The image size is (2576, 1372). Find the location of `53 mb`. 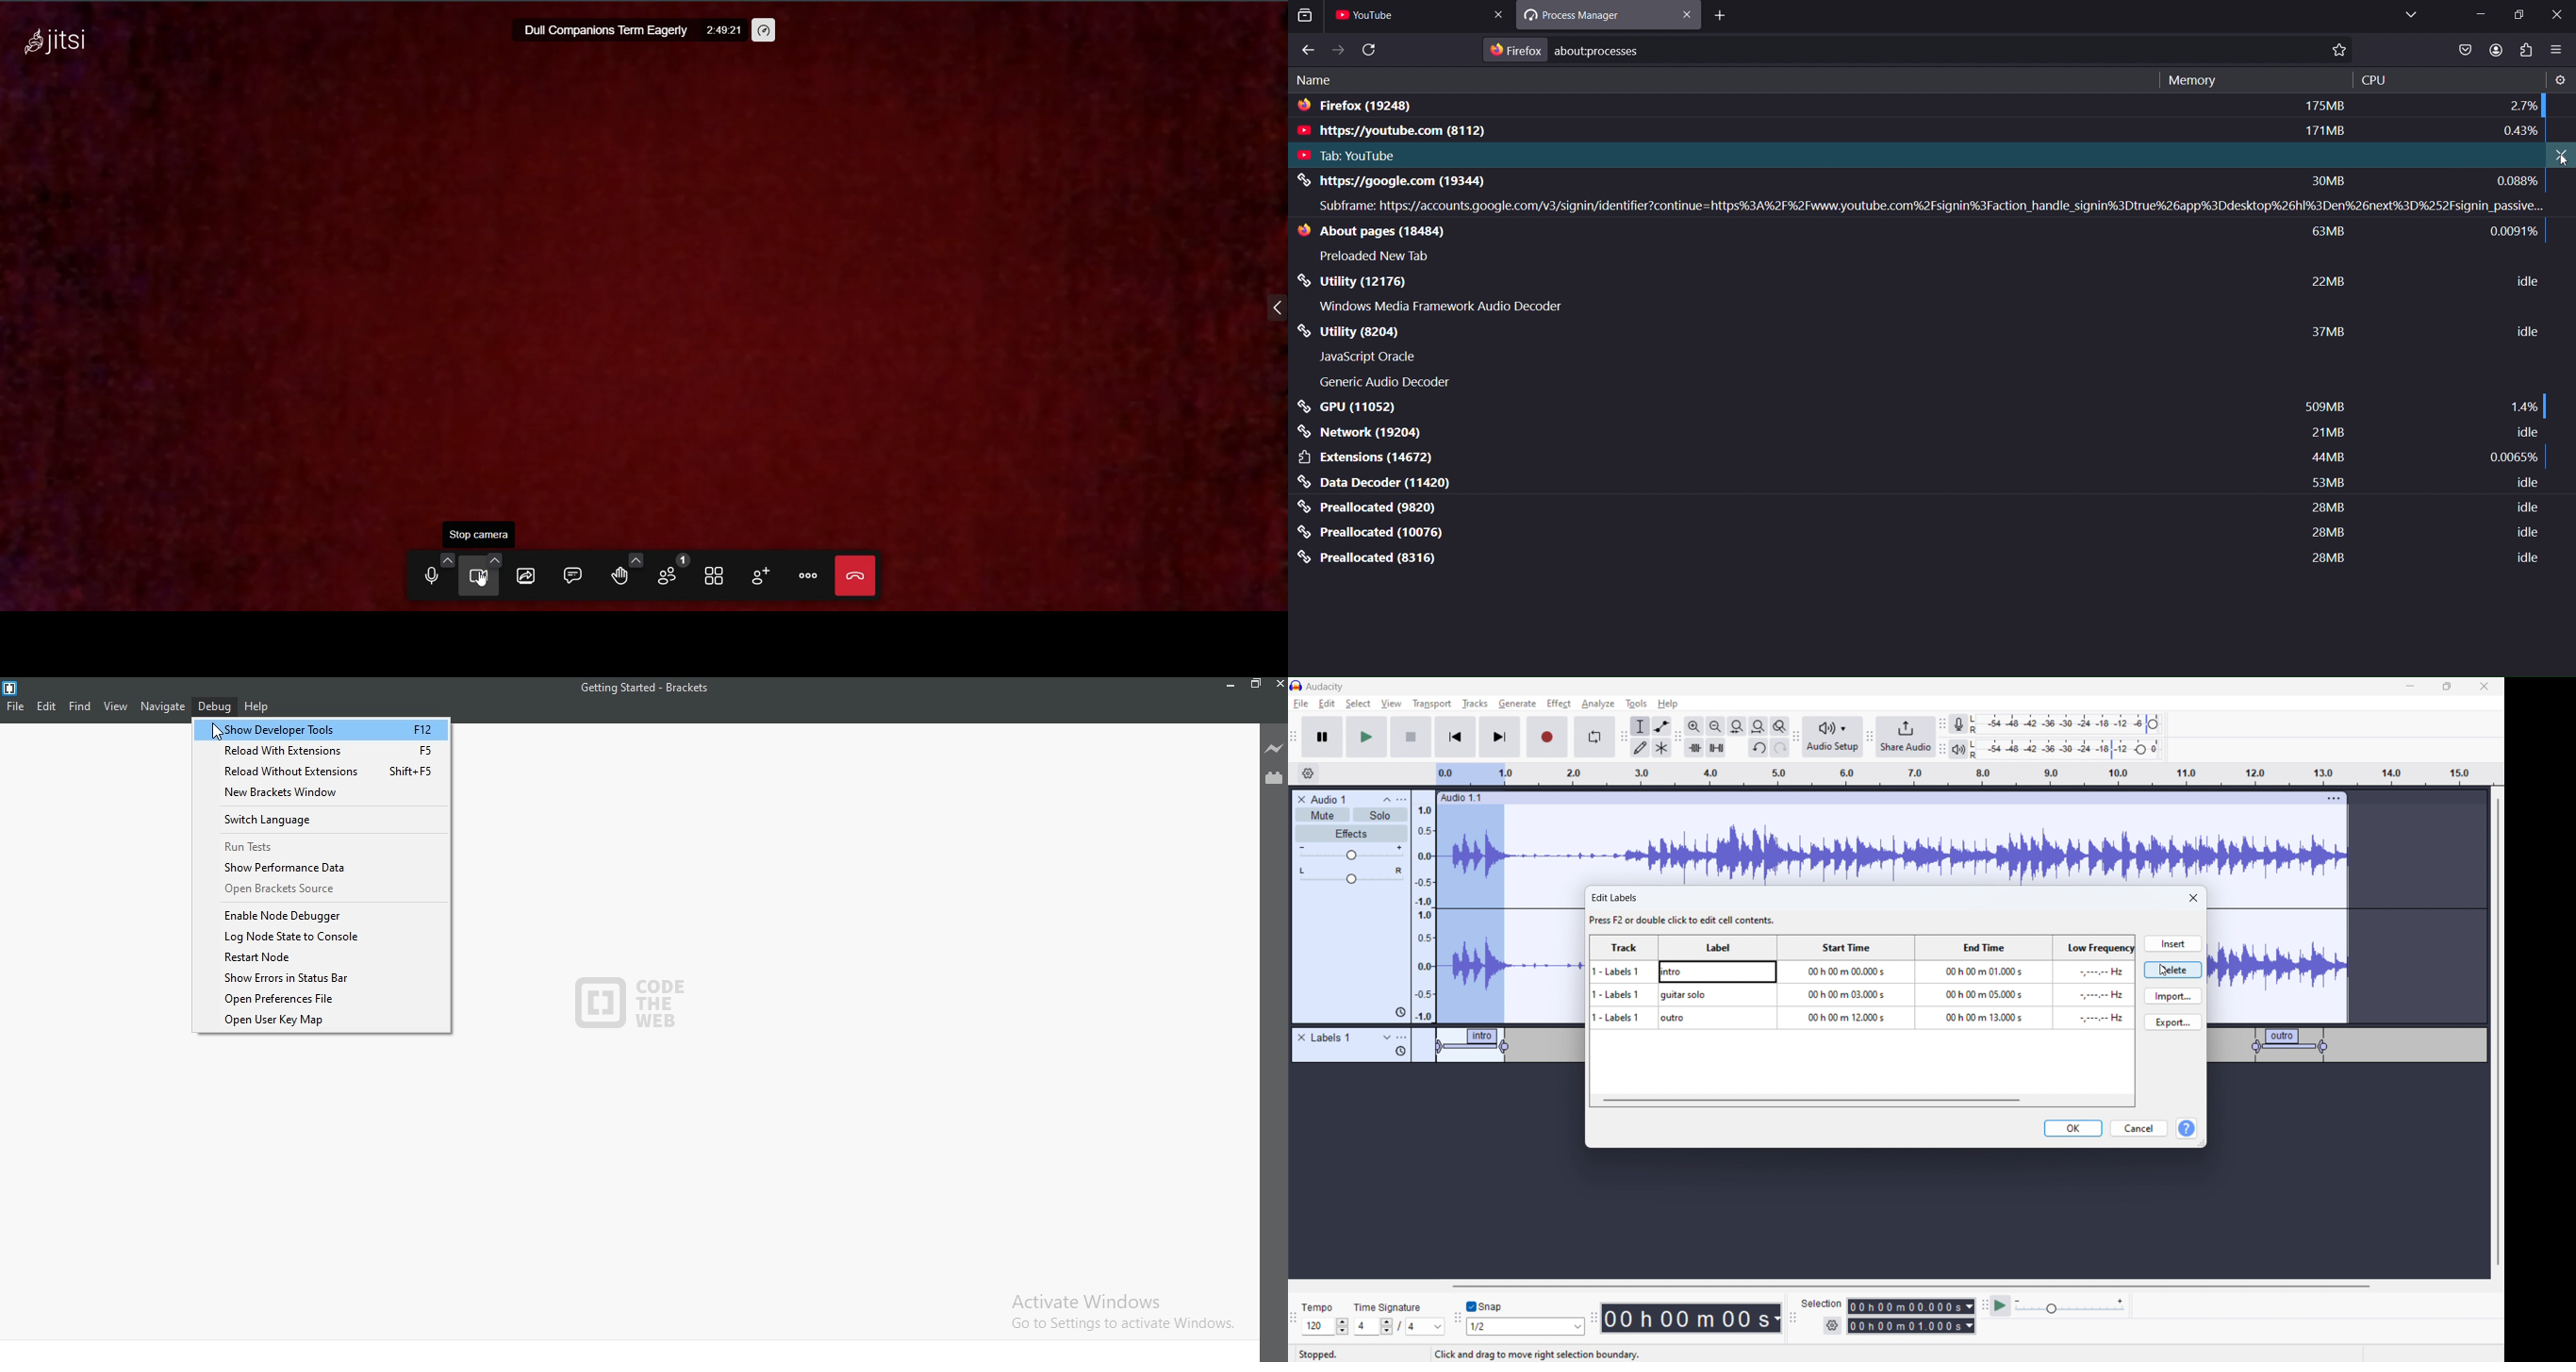

53 mb is located at coordinates (2325, 482).